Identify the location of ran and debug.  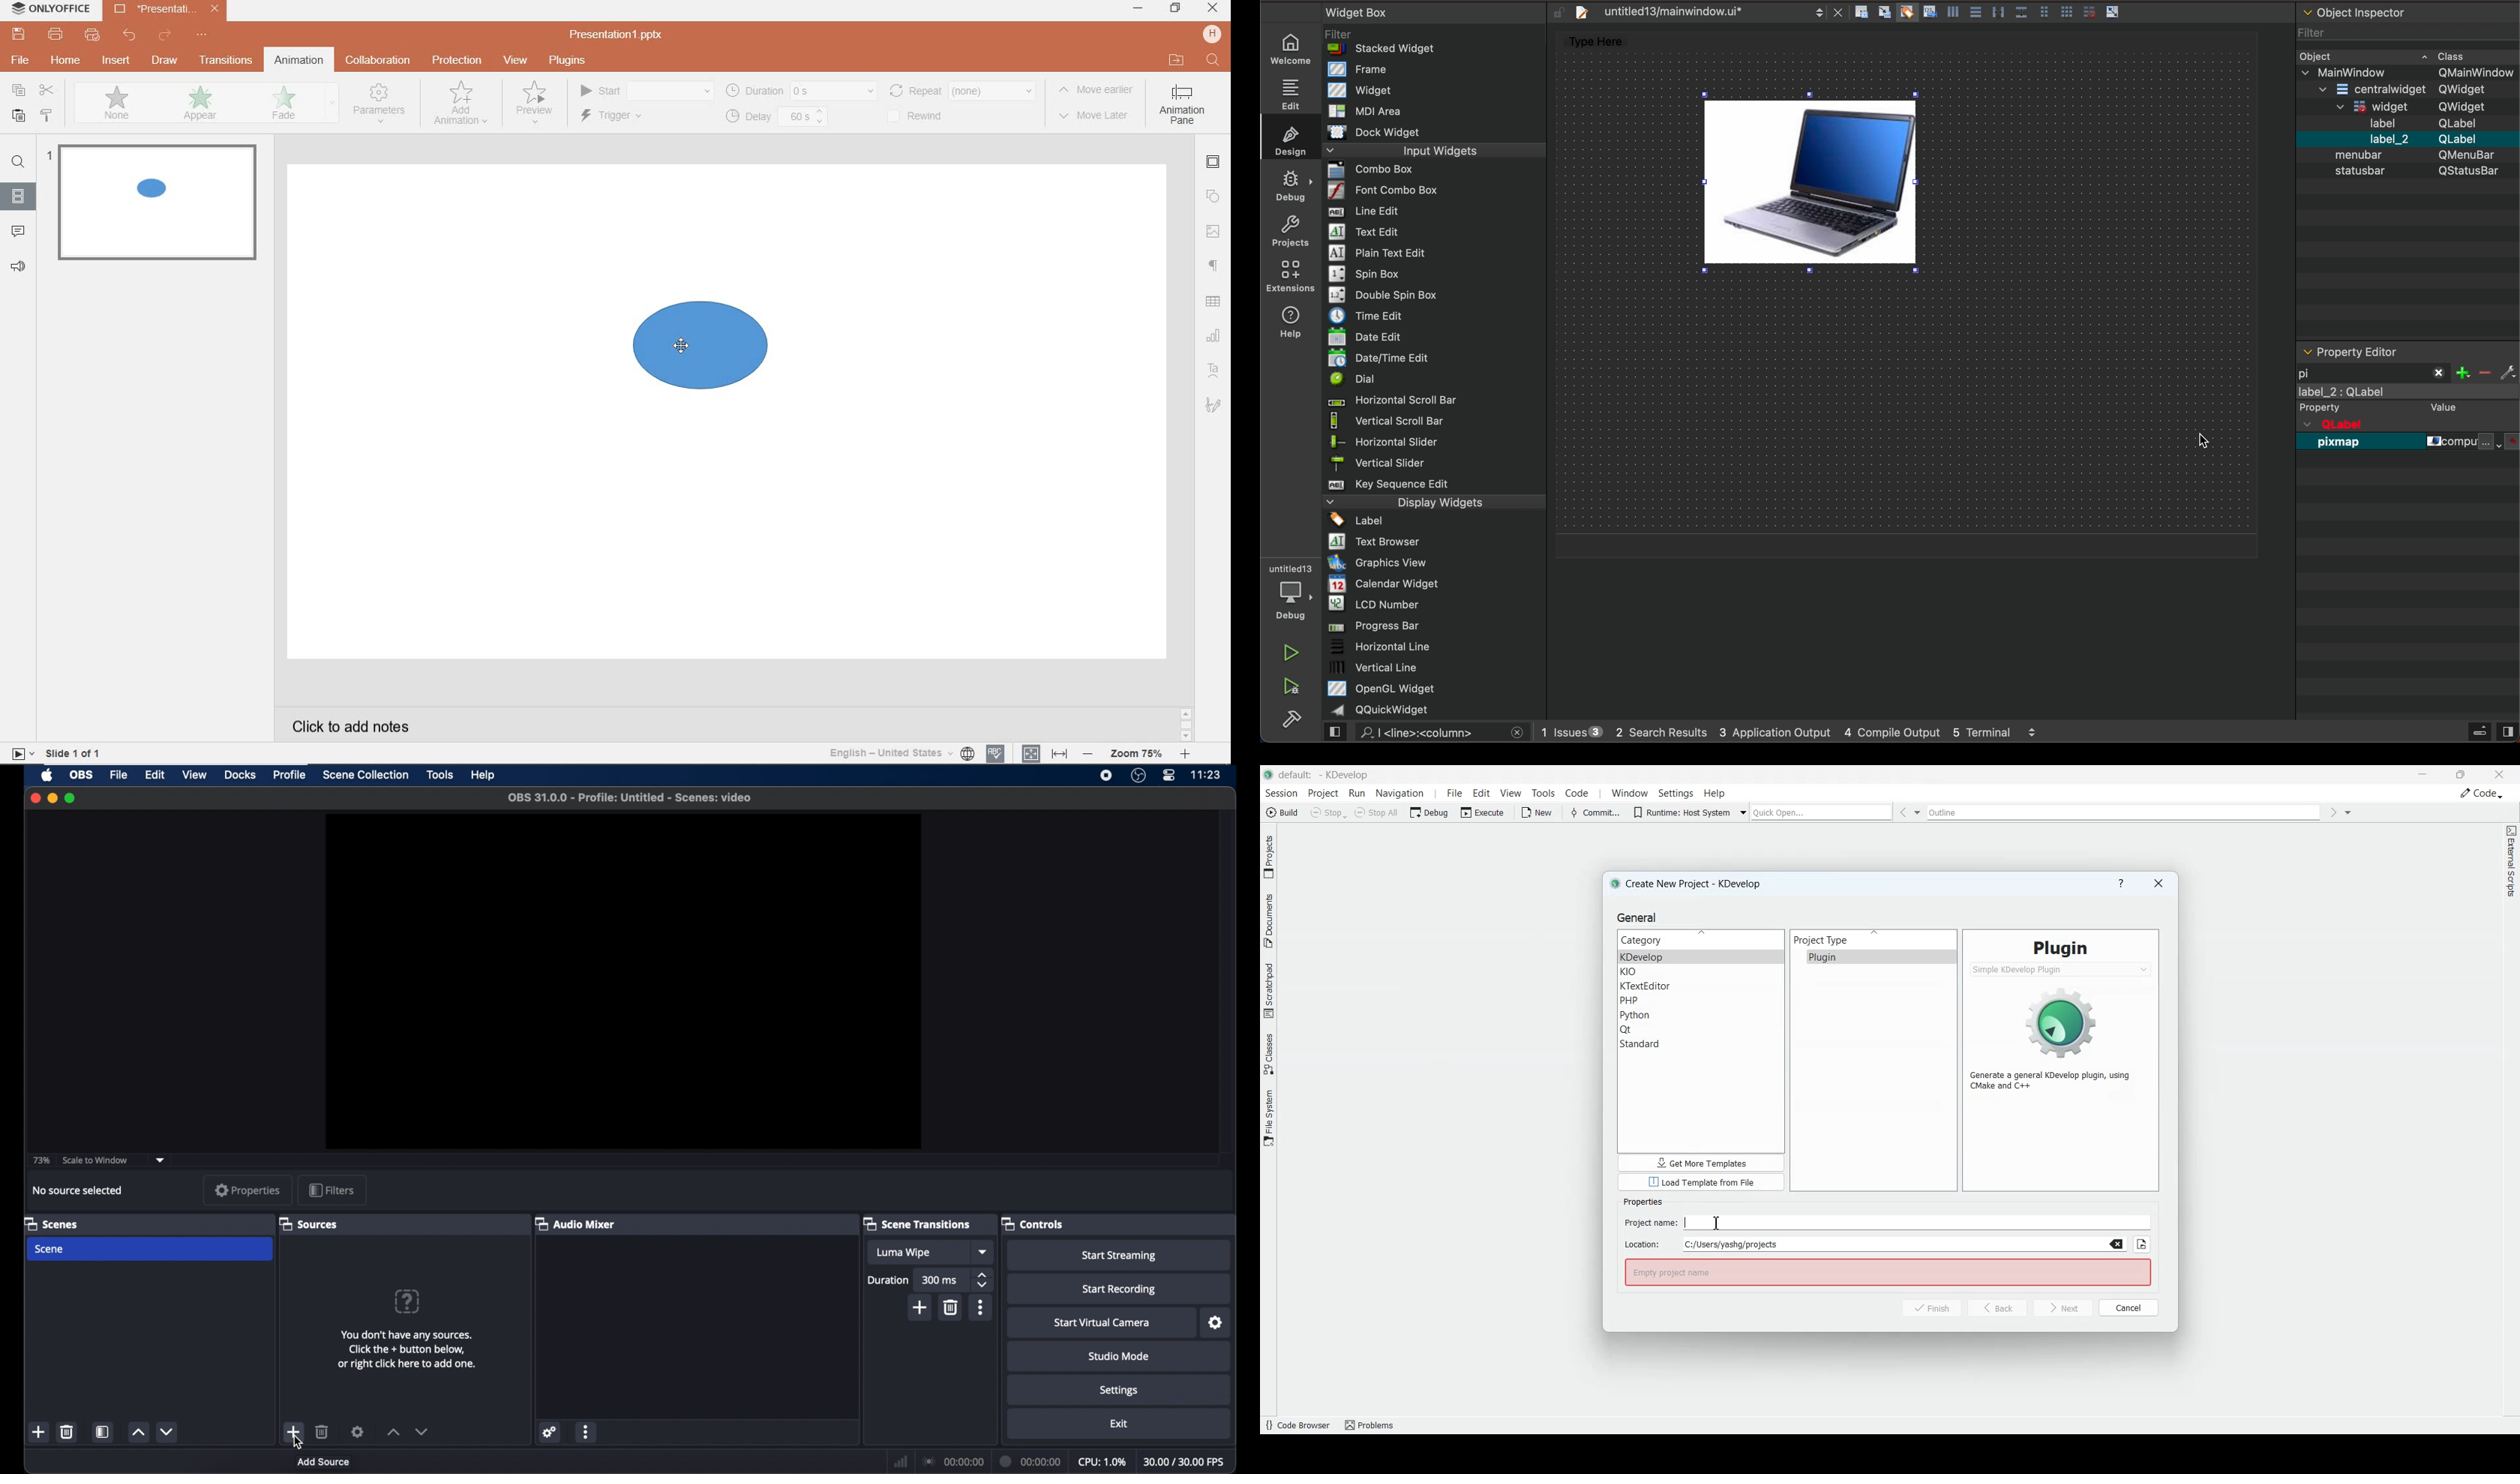
(1298, 688).